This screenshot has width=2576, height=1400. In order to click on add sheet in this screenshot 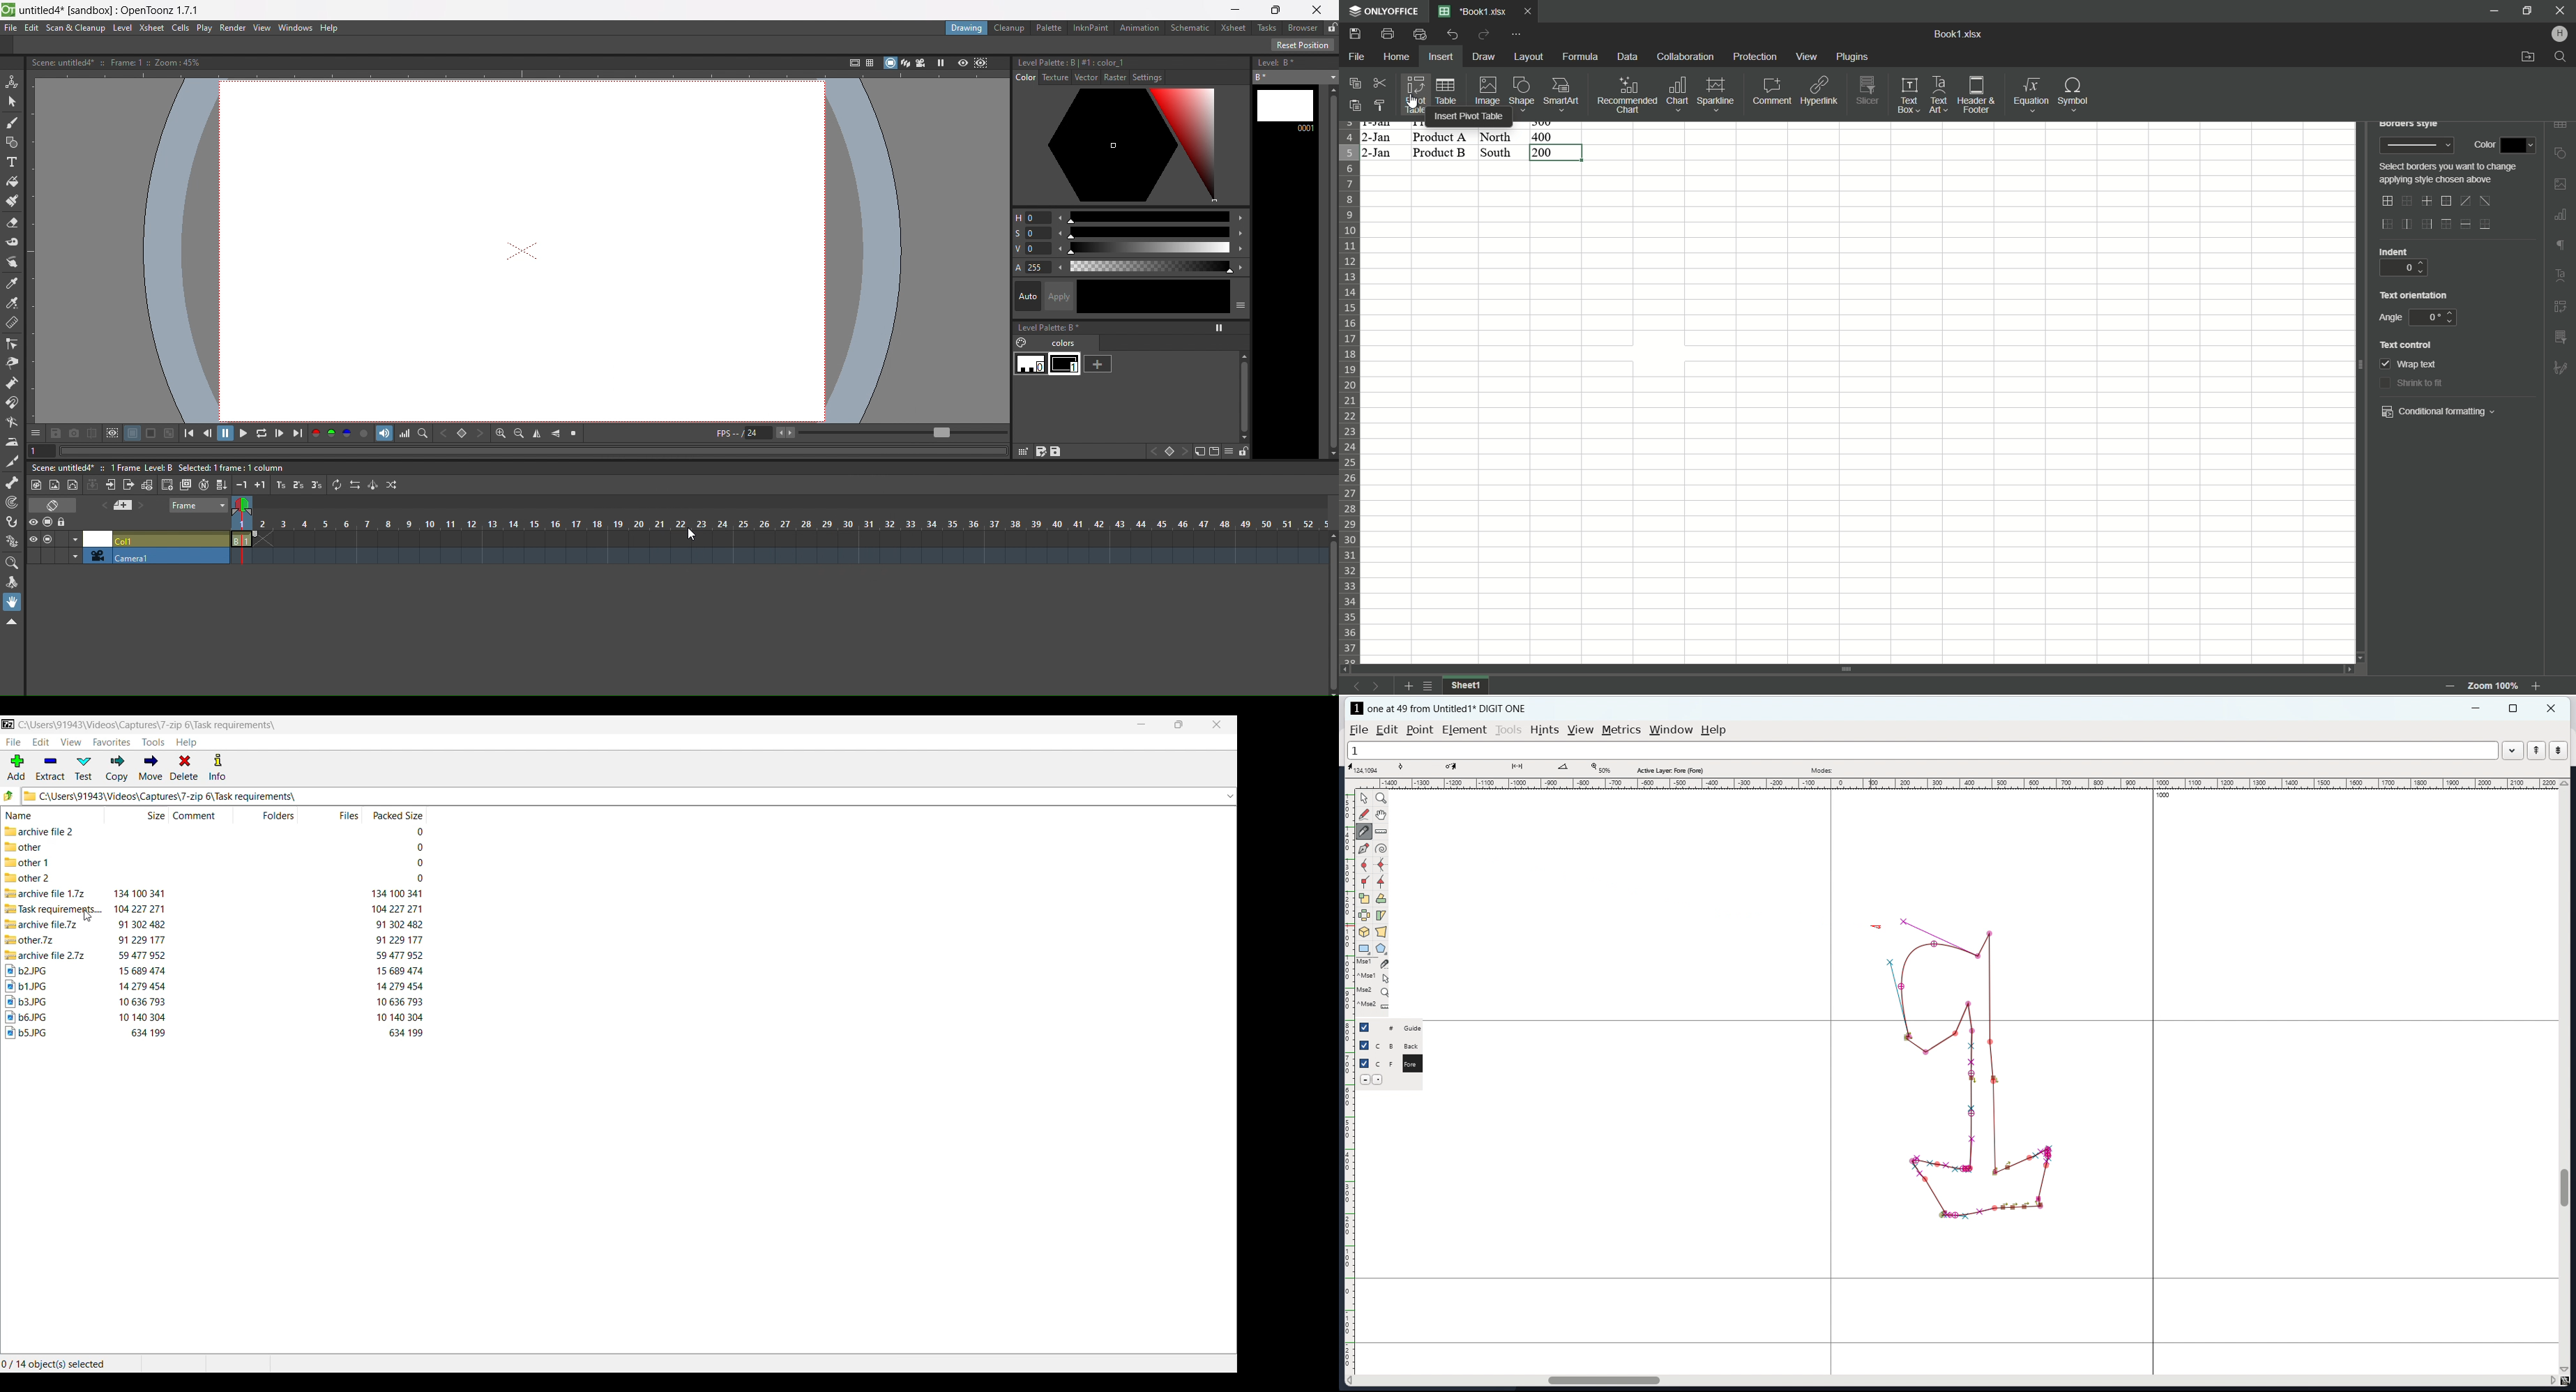, I will do `click(1407, 686)`.